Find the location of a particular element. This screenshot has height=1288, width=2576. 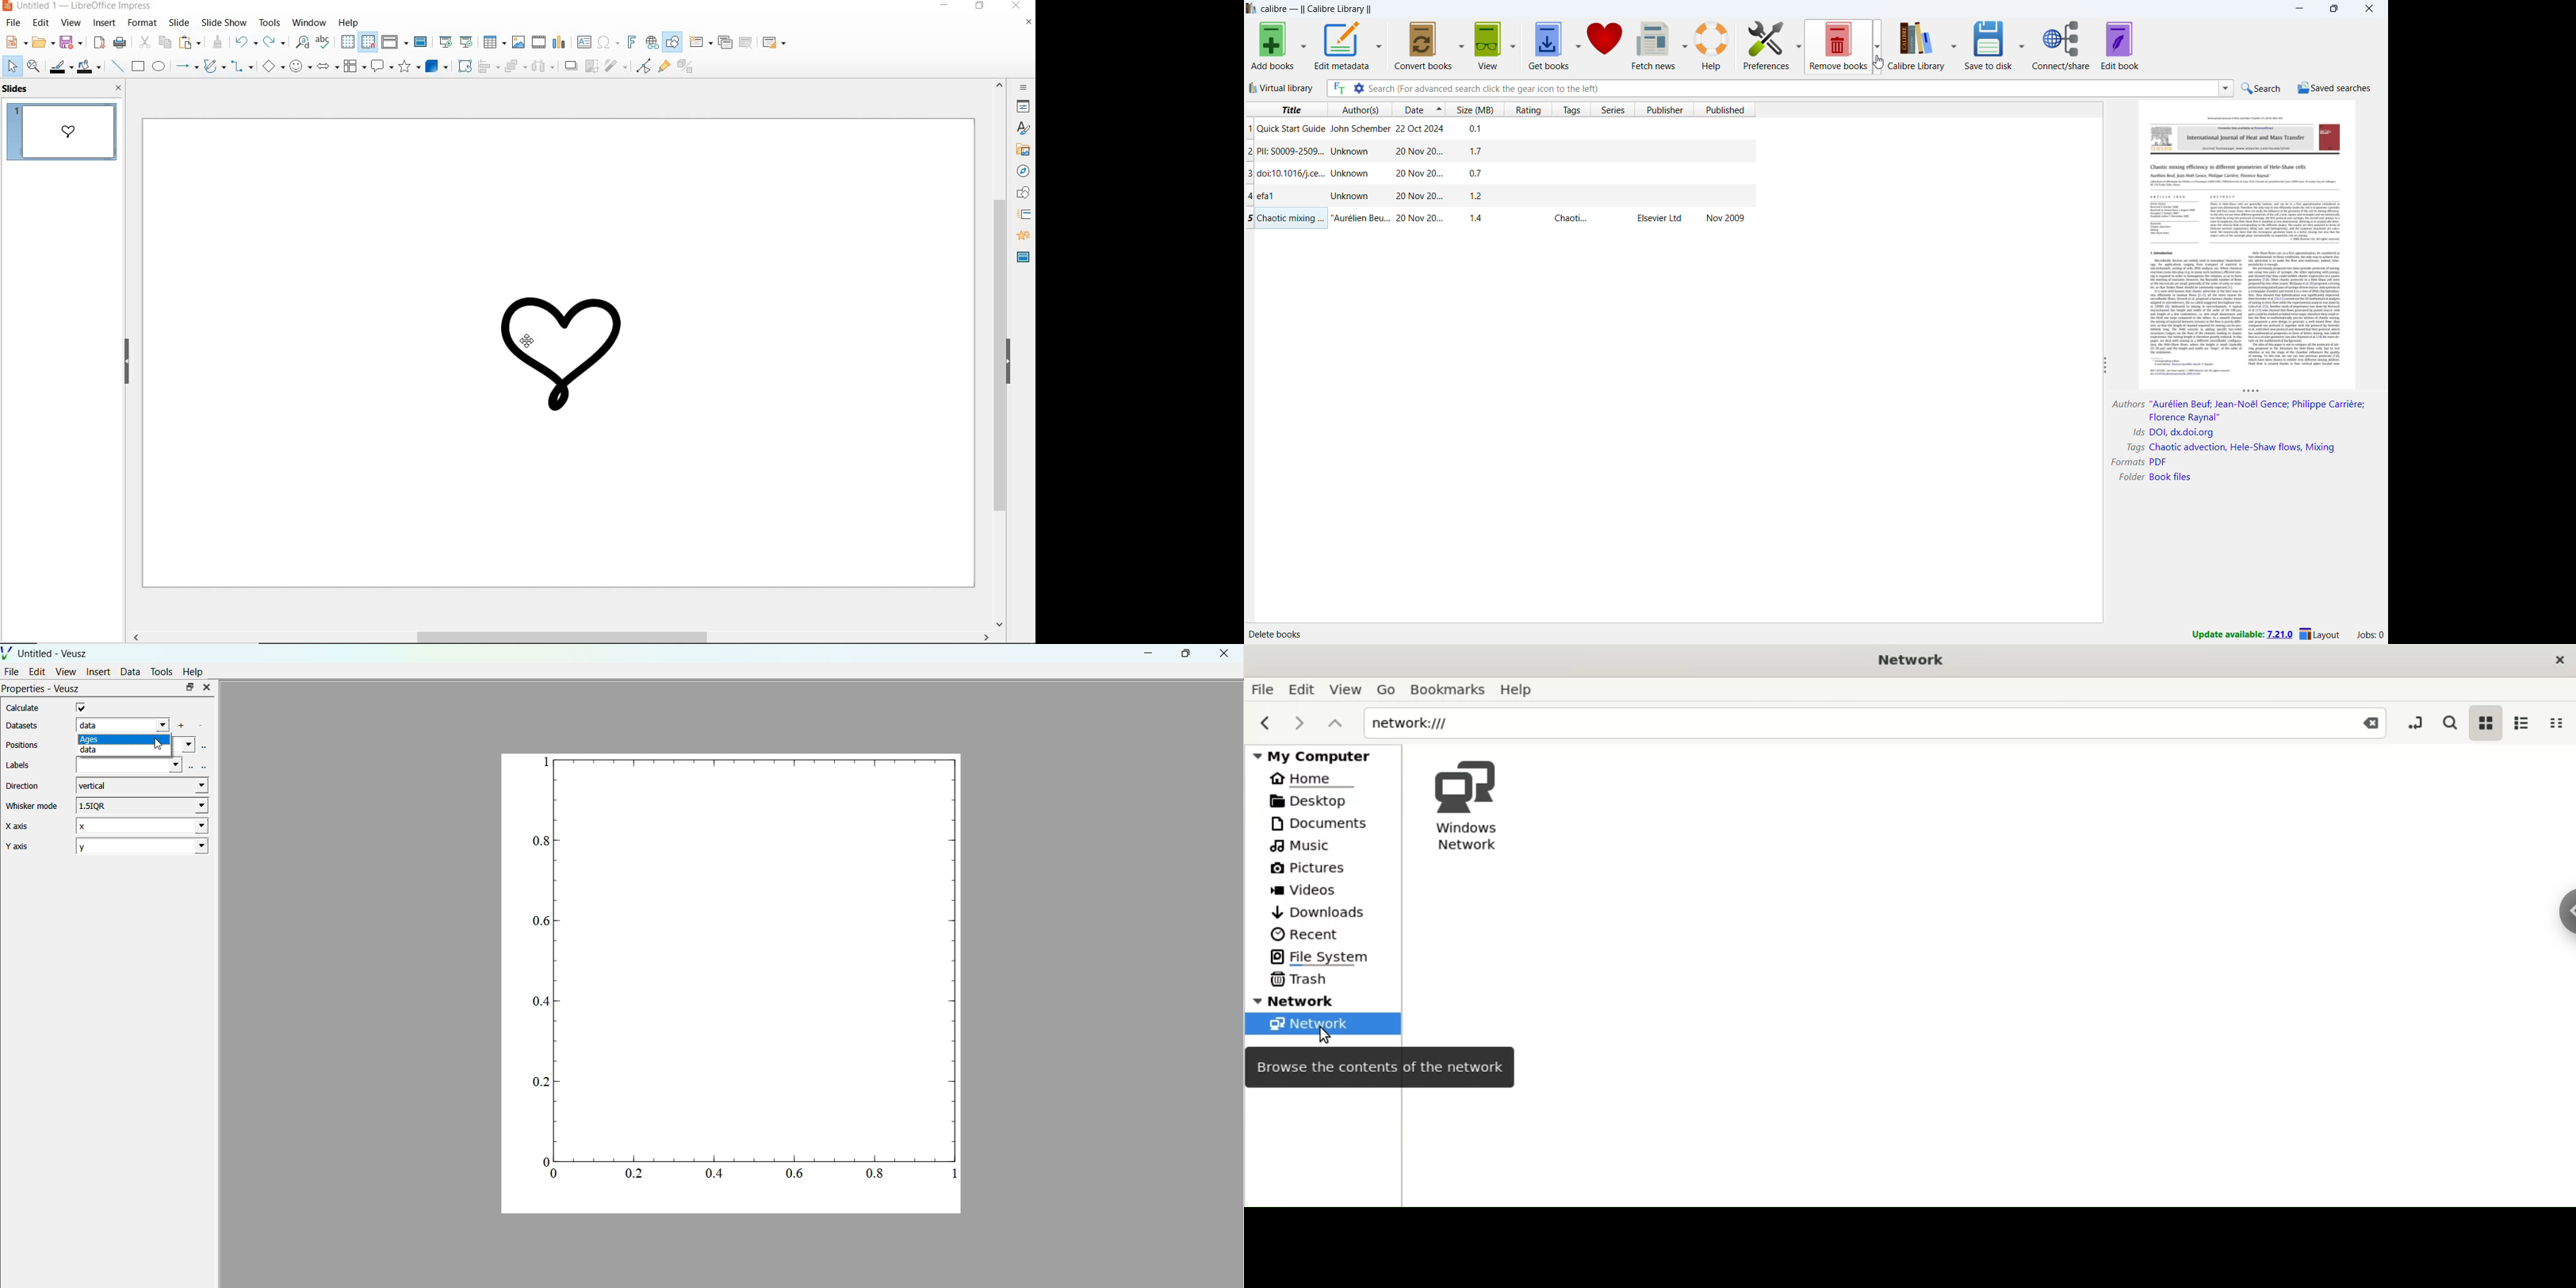

1.5IQR is located at coordinates (141, 805).